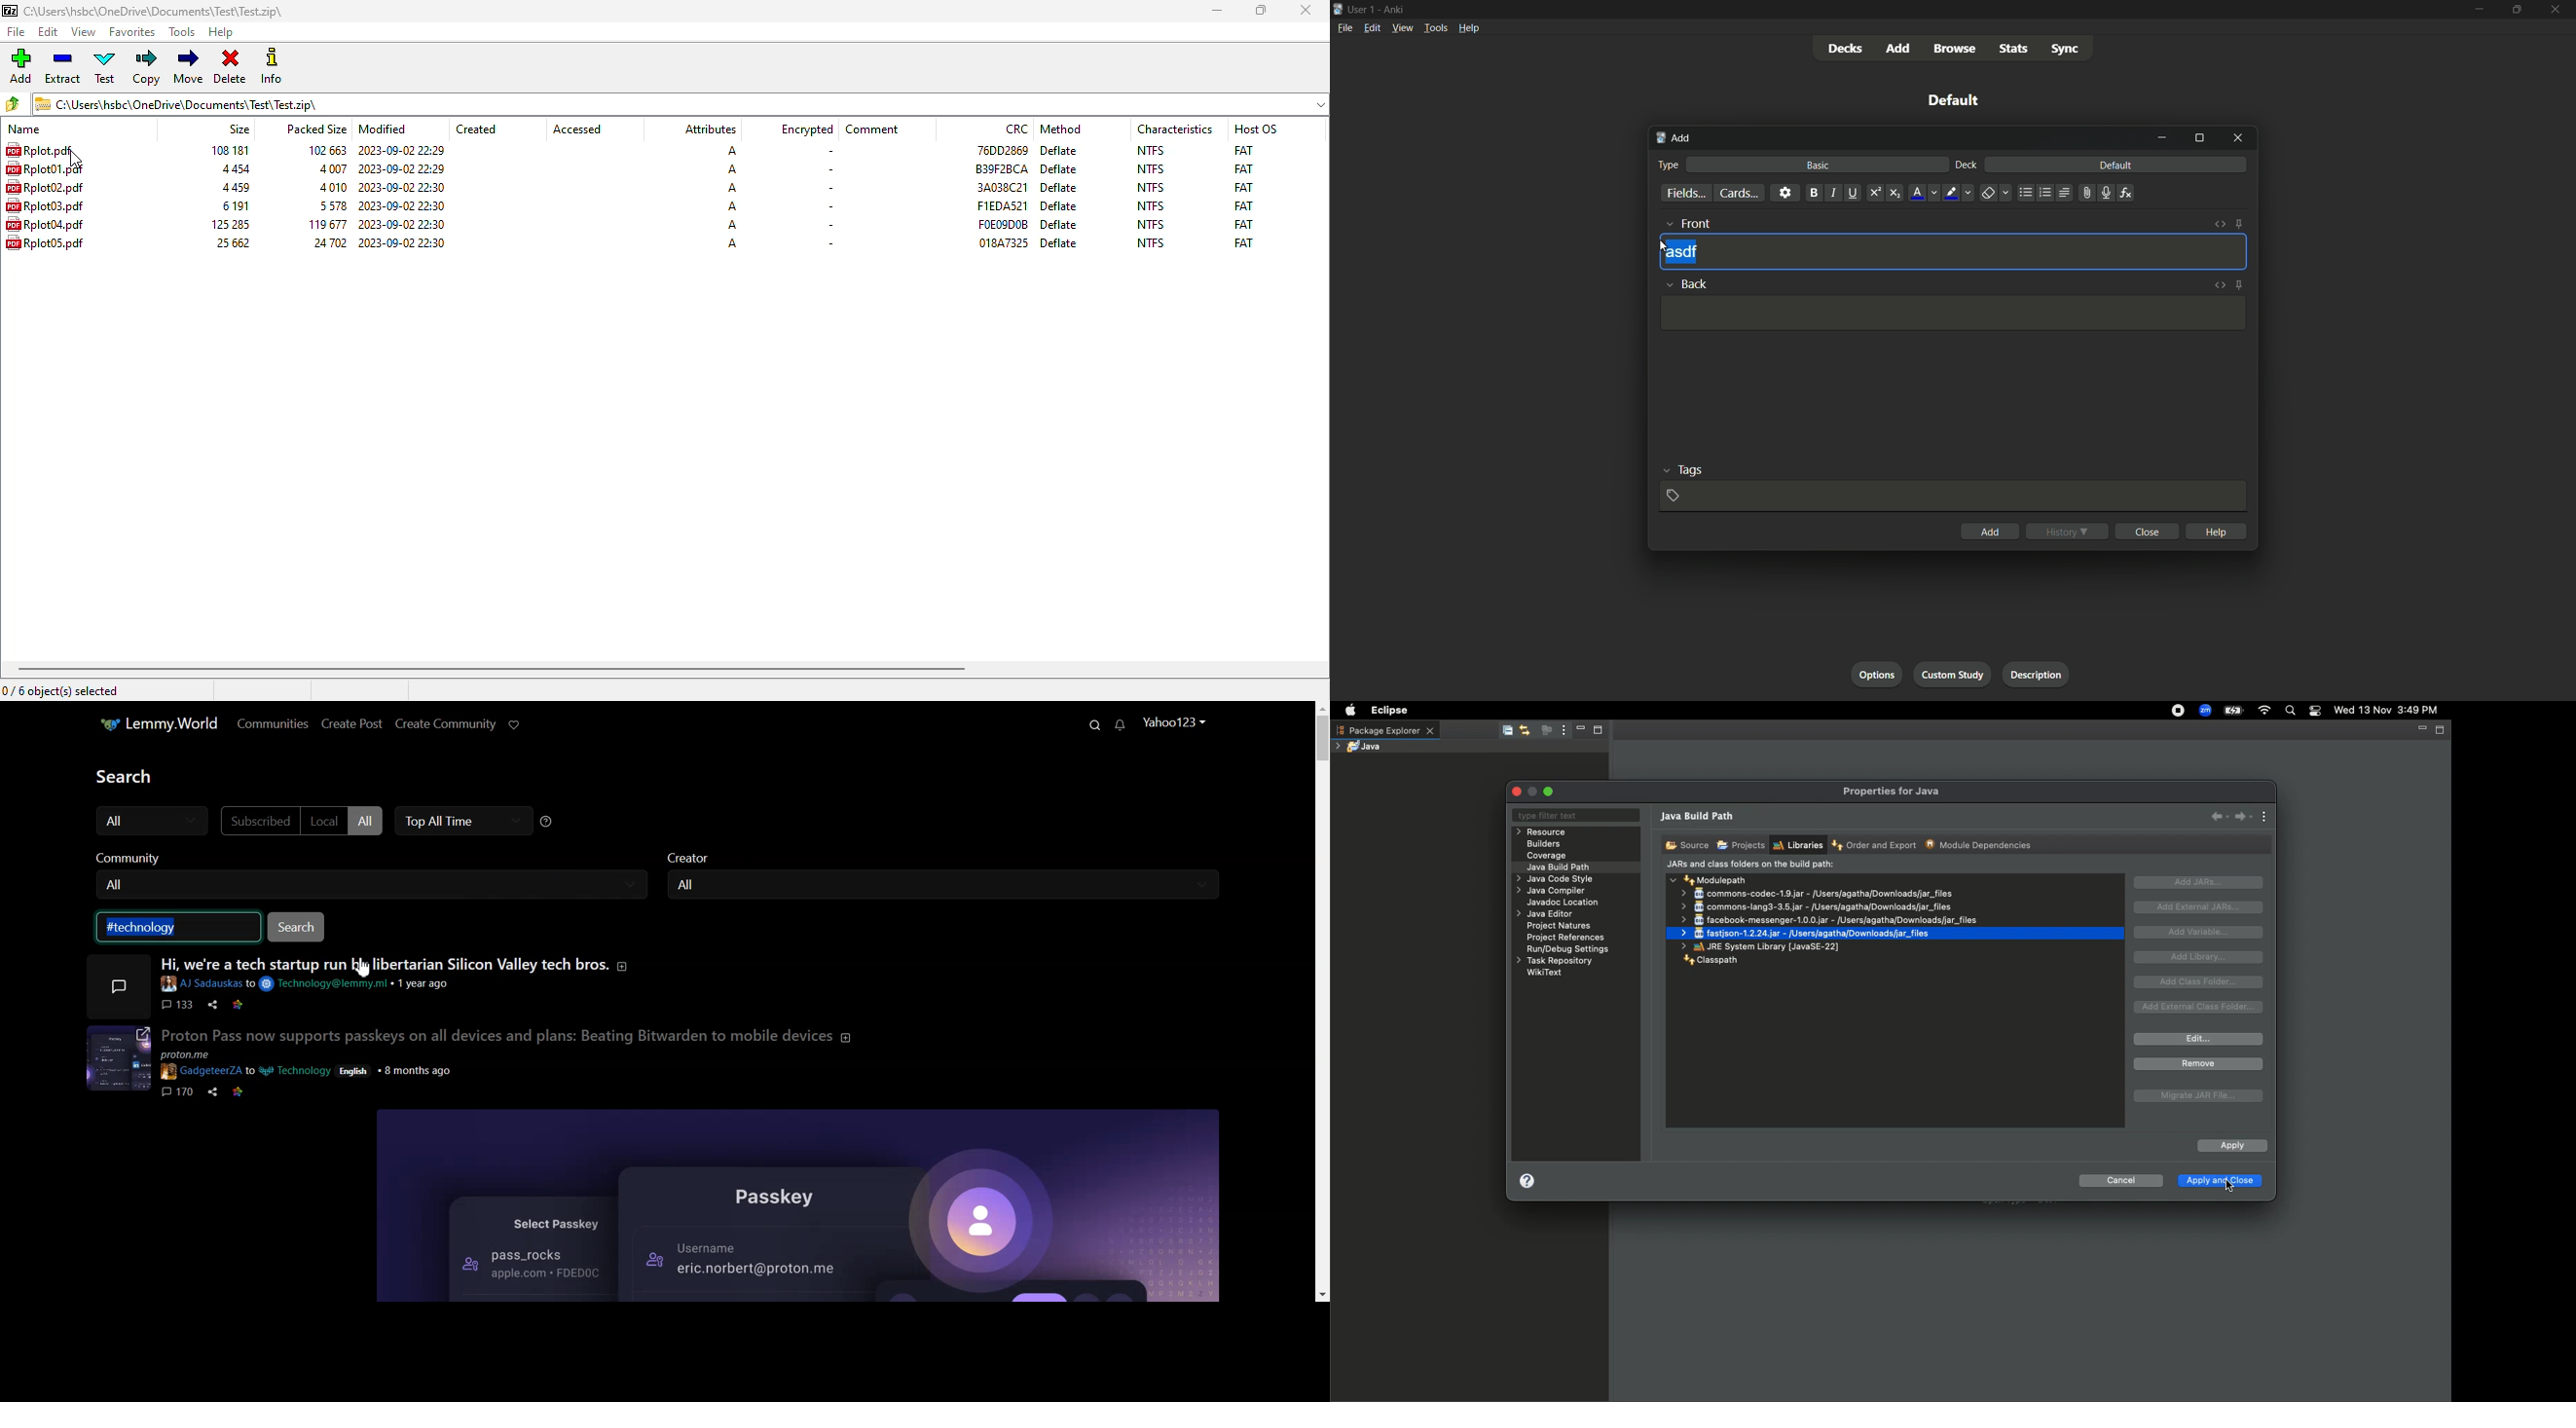  Describe the element at coordinates (2291, 712) in the screenshot. I see `Search` at that location.